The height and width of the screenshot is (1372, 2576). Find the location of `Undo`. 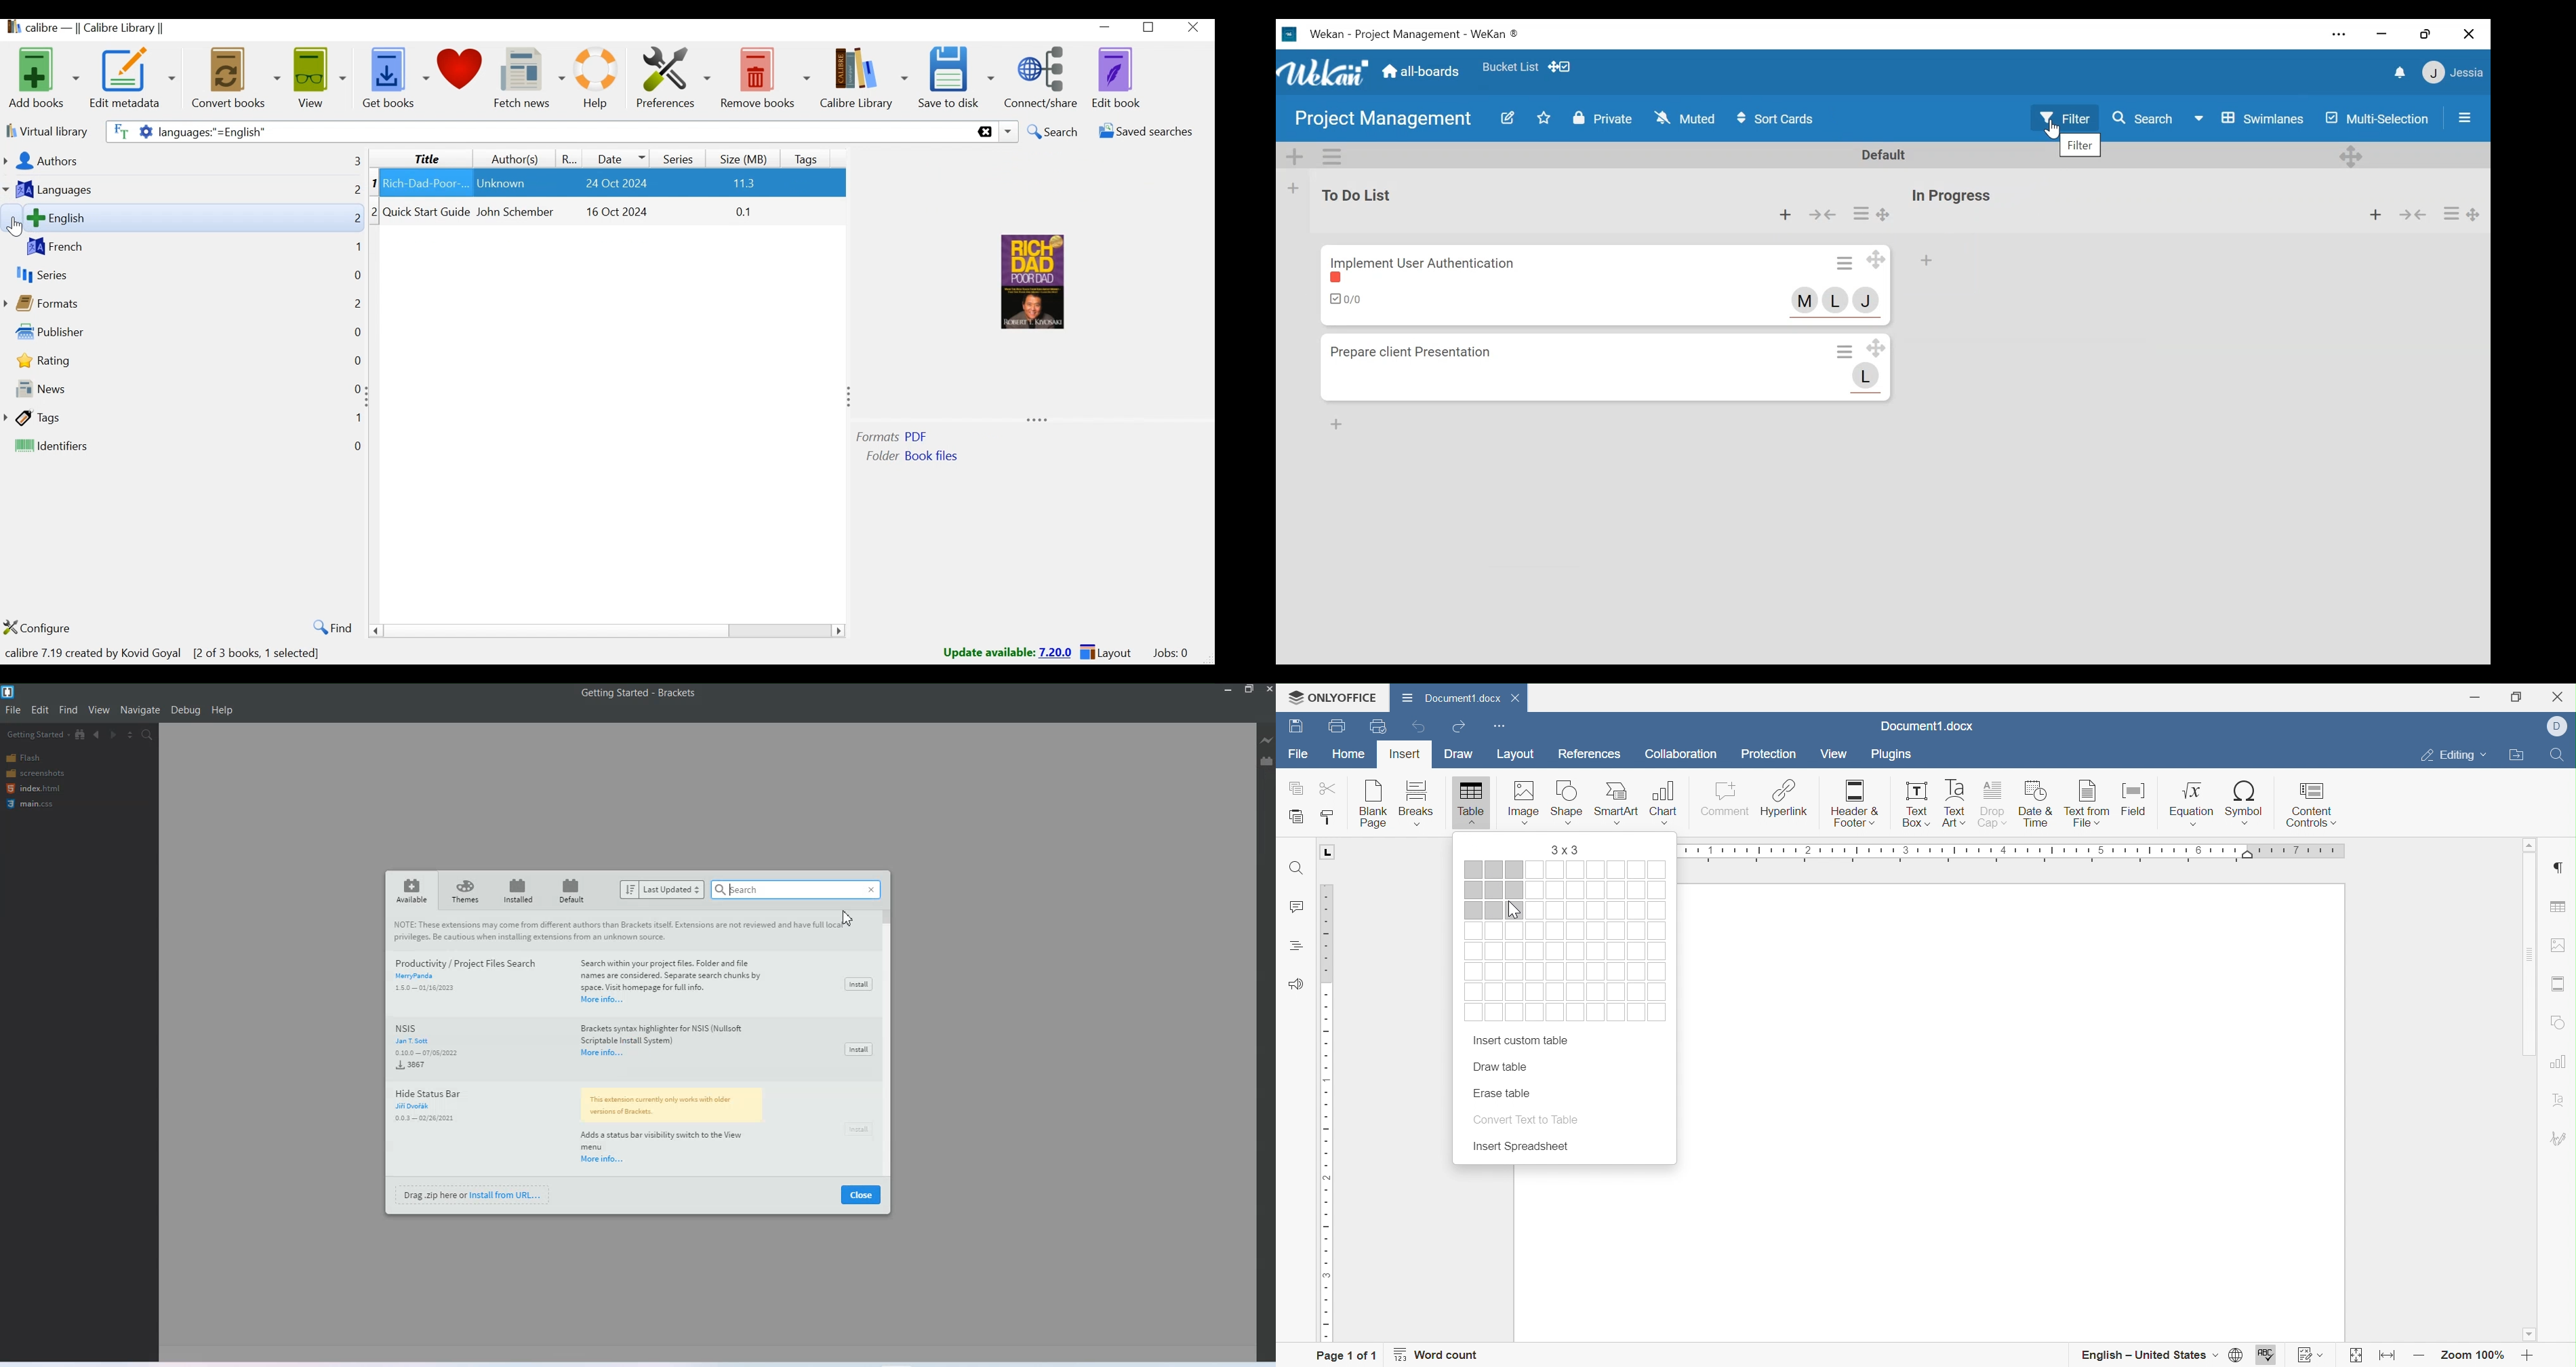

Undo is located at coordinates (1422, 728).